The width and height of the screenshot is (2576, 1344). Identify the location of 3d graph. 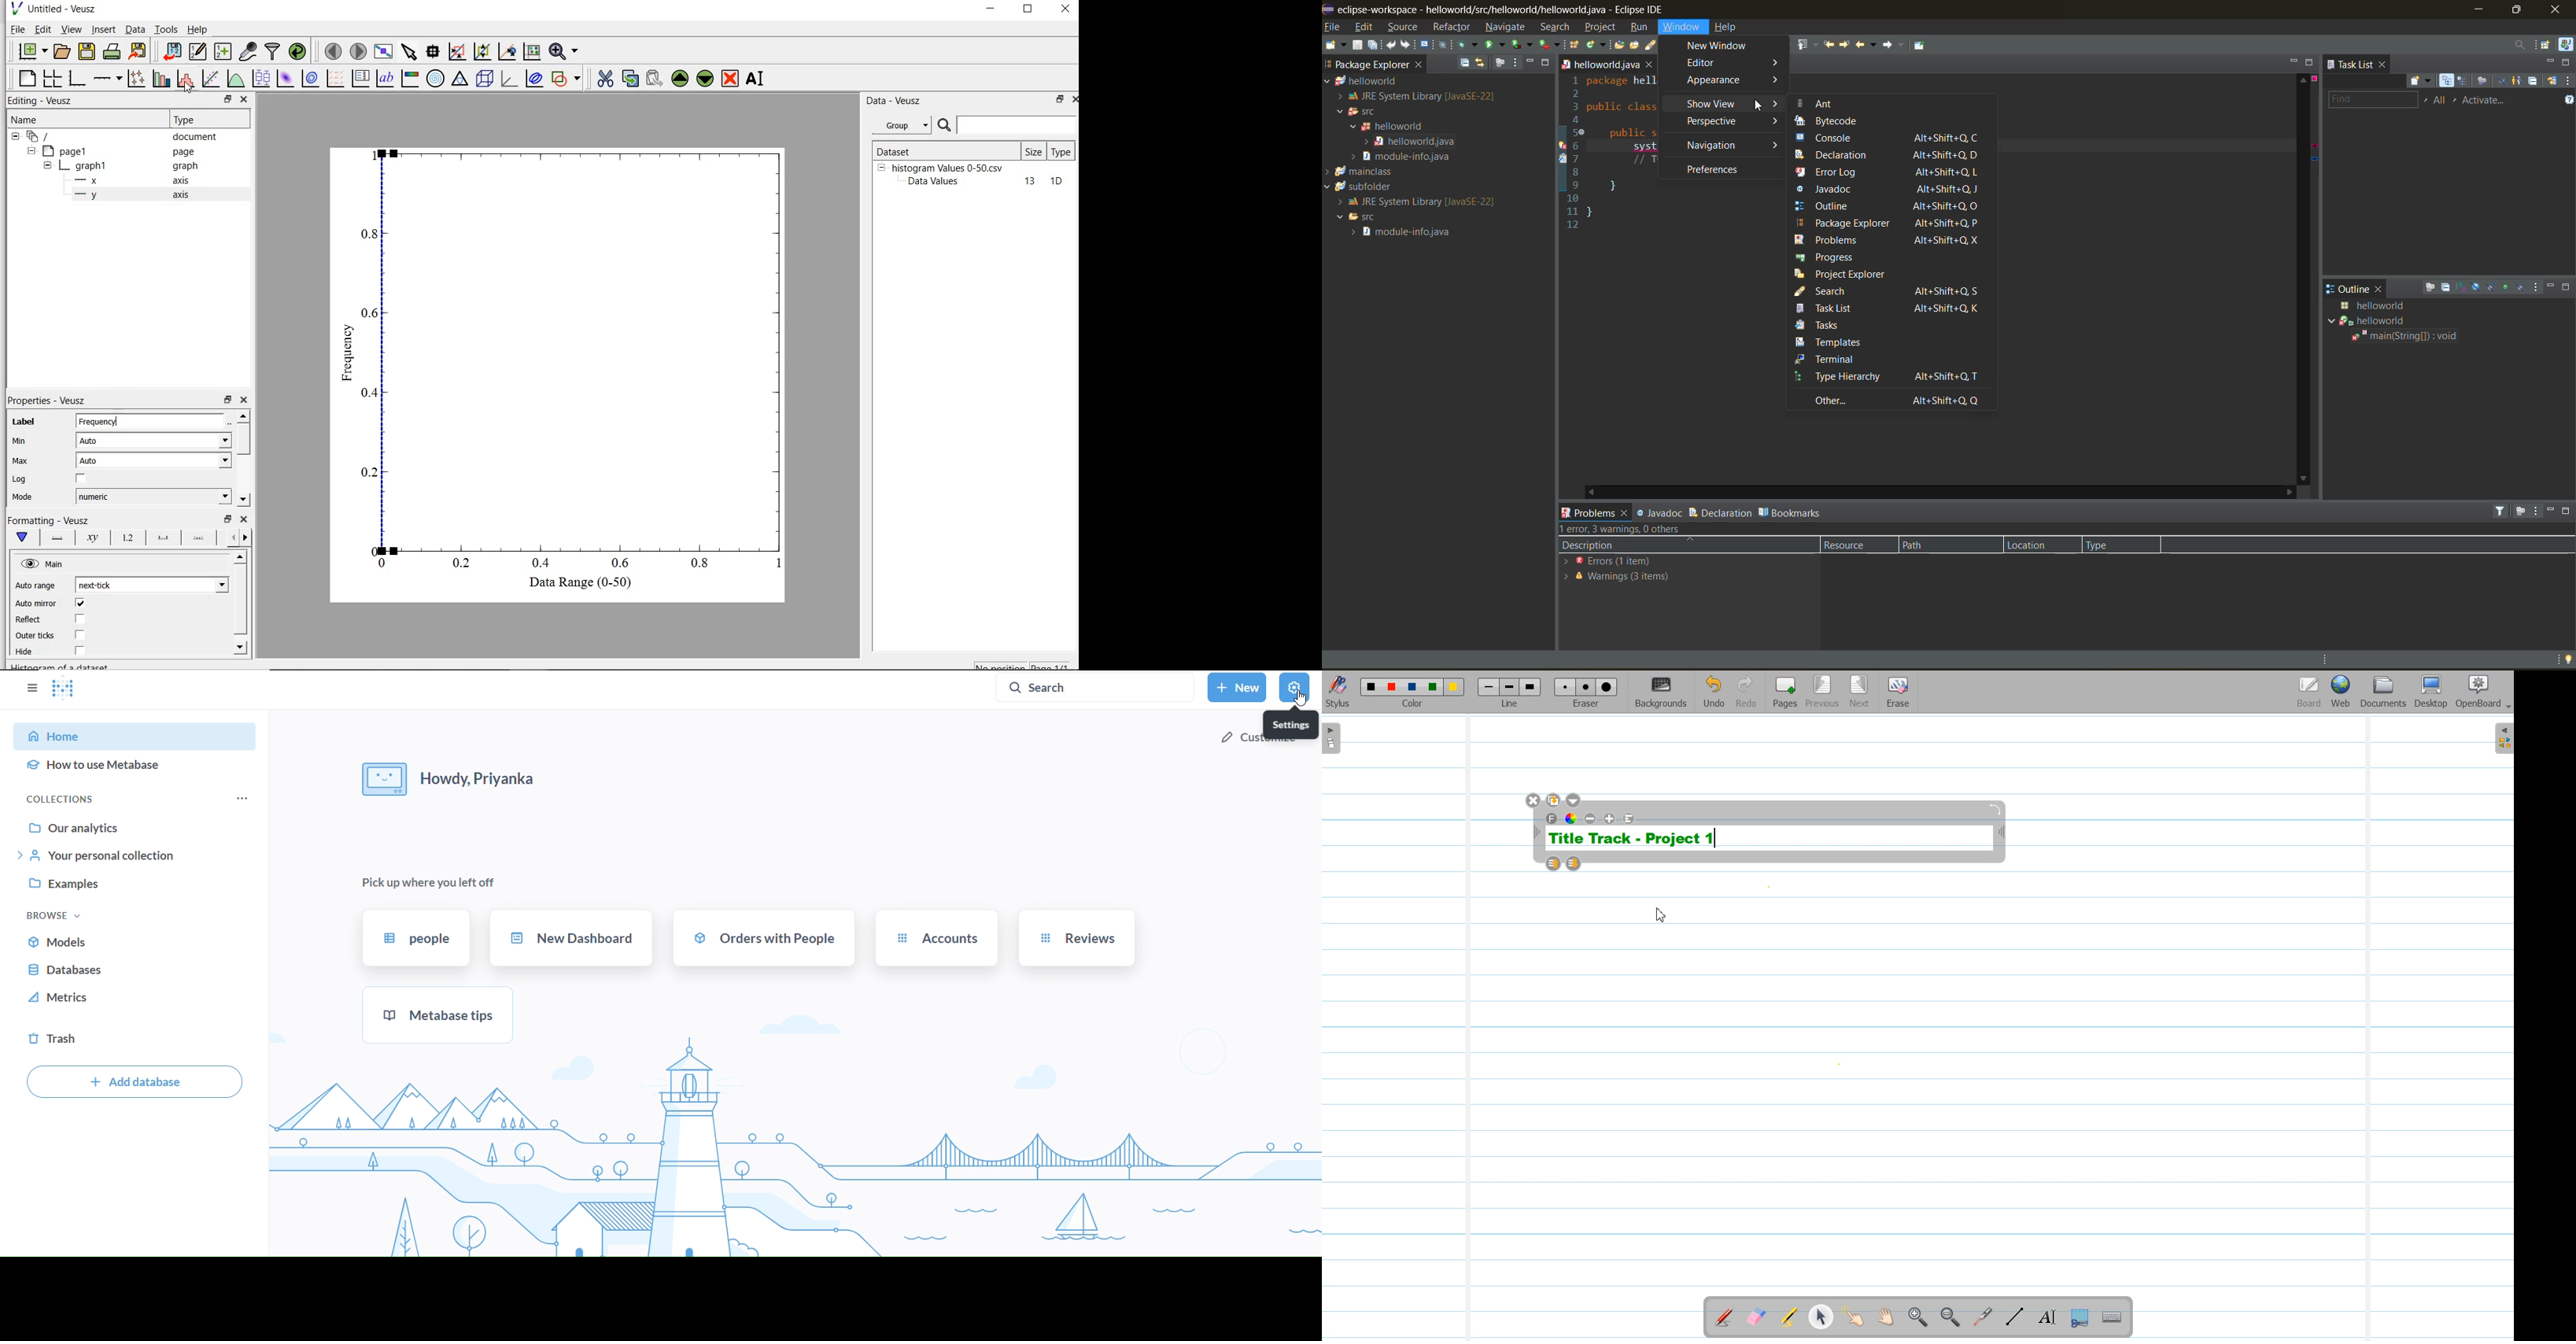
(509, 79).